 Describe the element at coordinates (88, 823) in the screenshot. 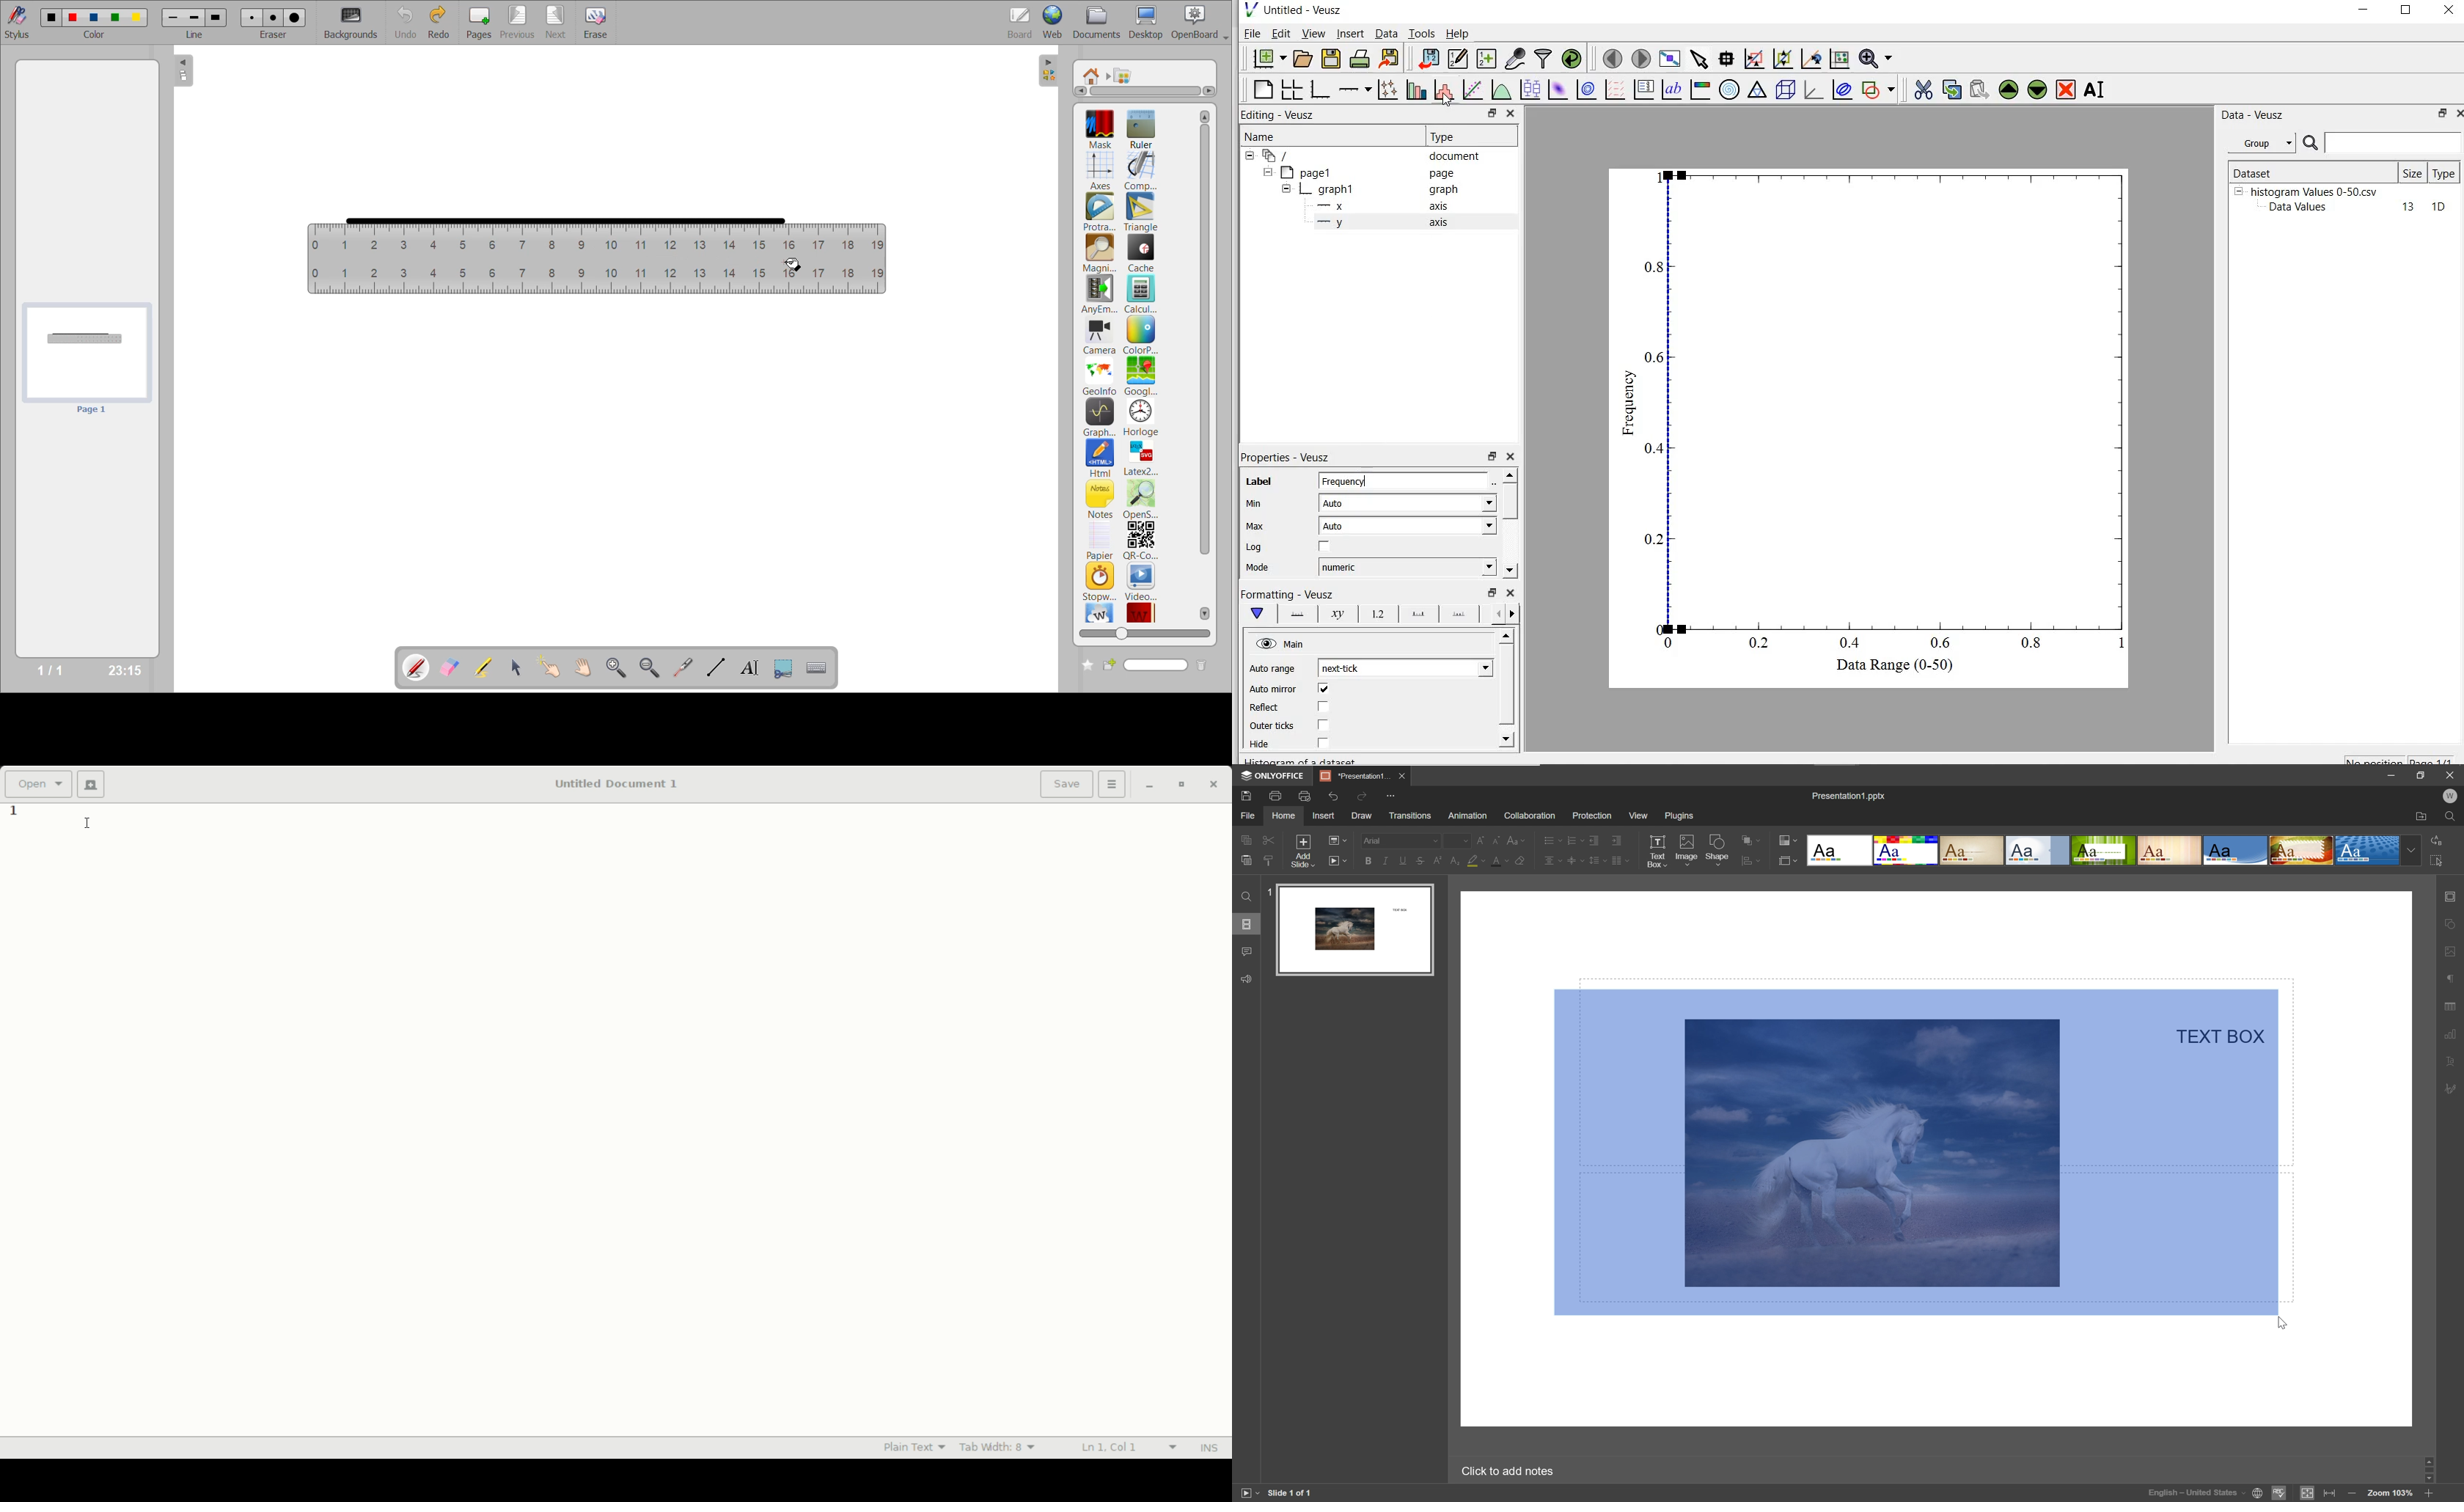

I see `cursor` at that location.